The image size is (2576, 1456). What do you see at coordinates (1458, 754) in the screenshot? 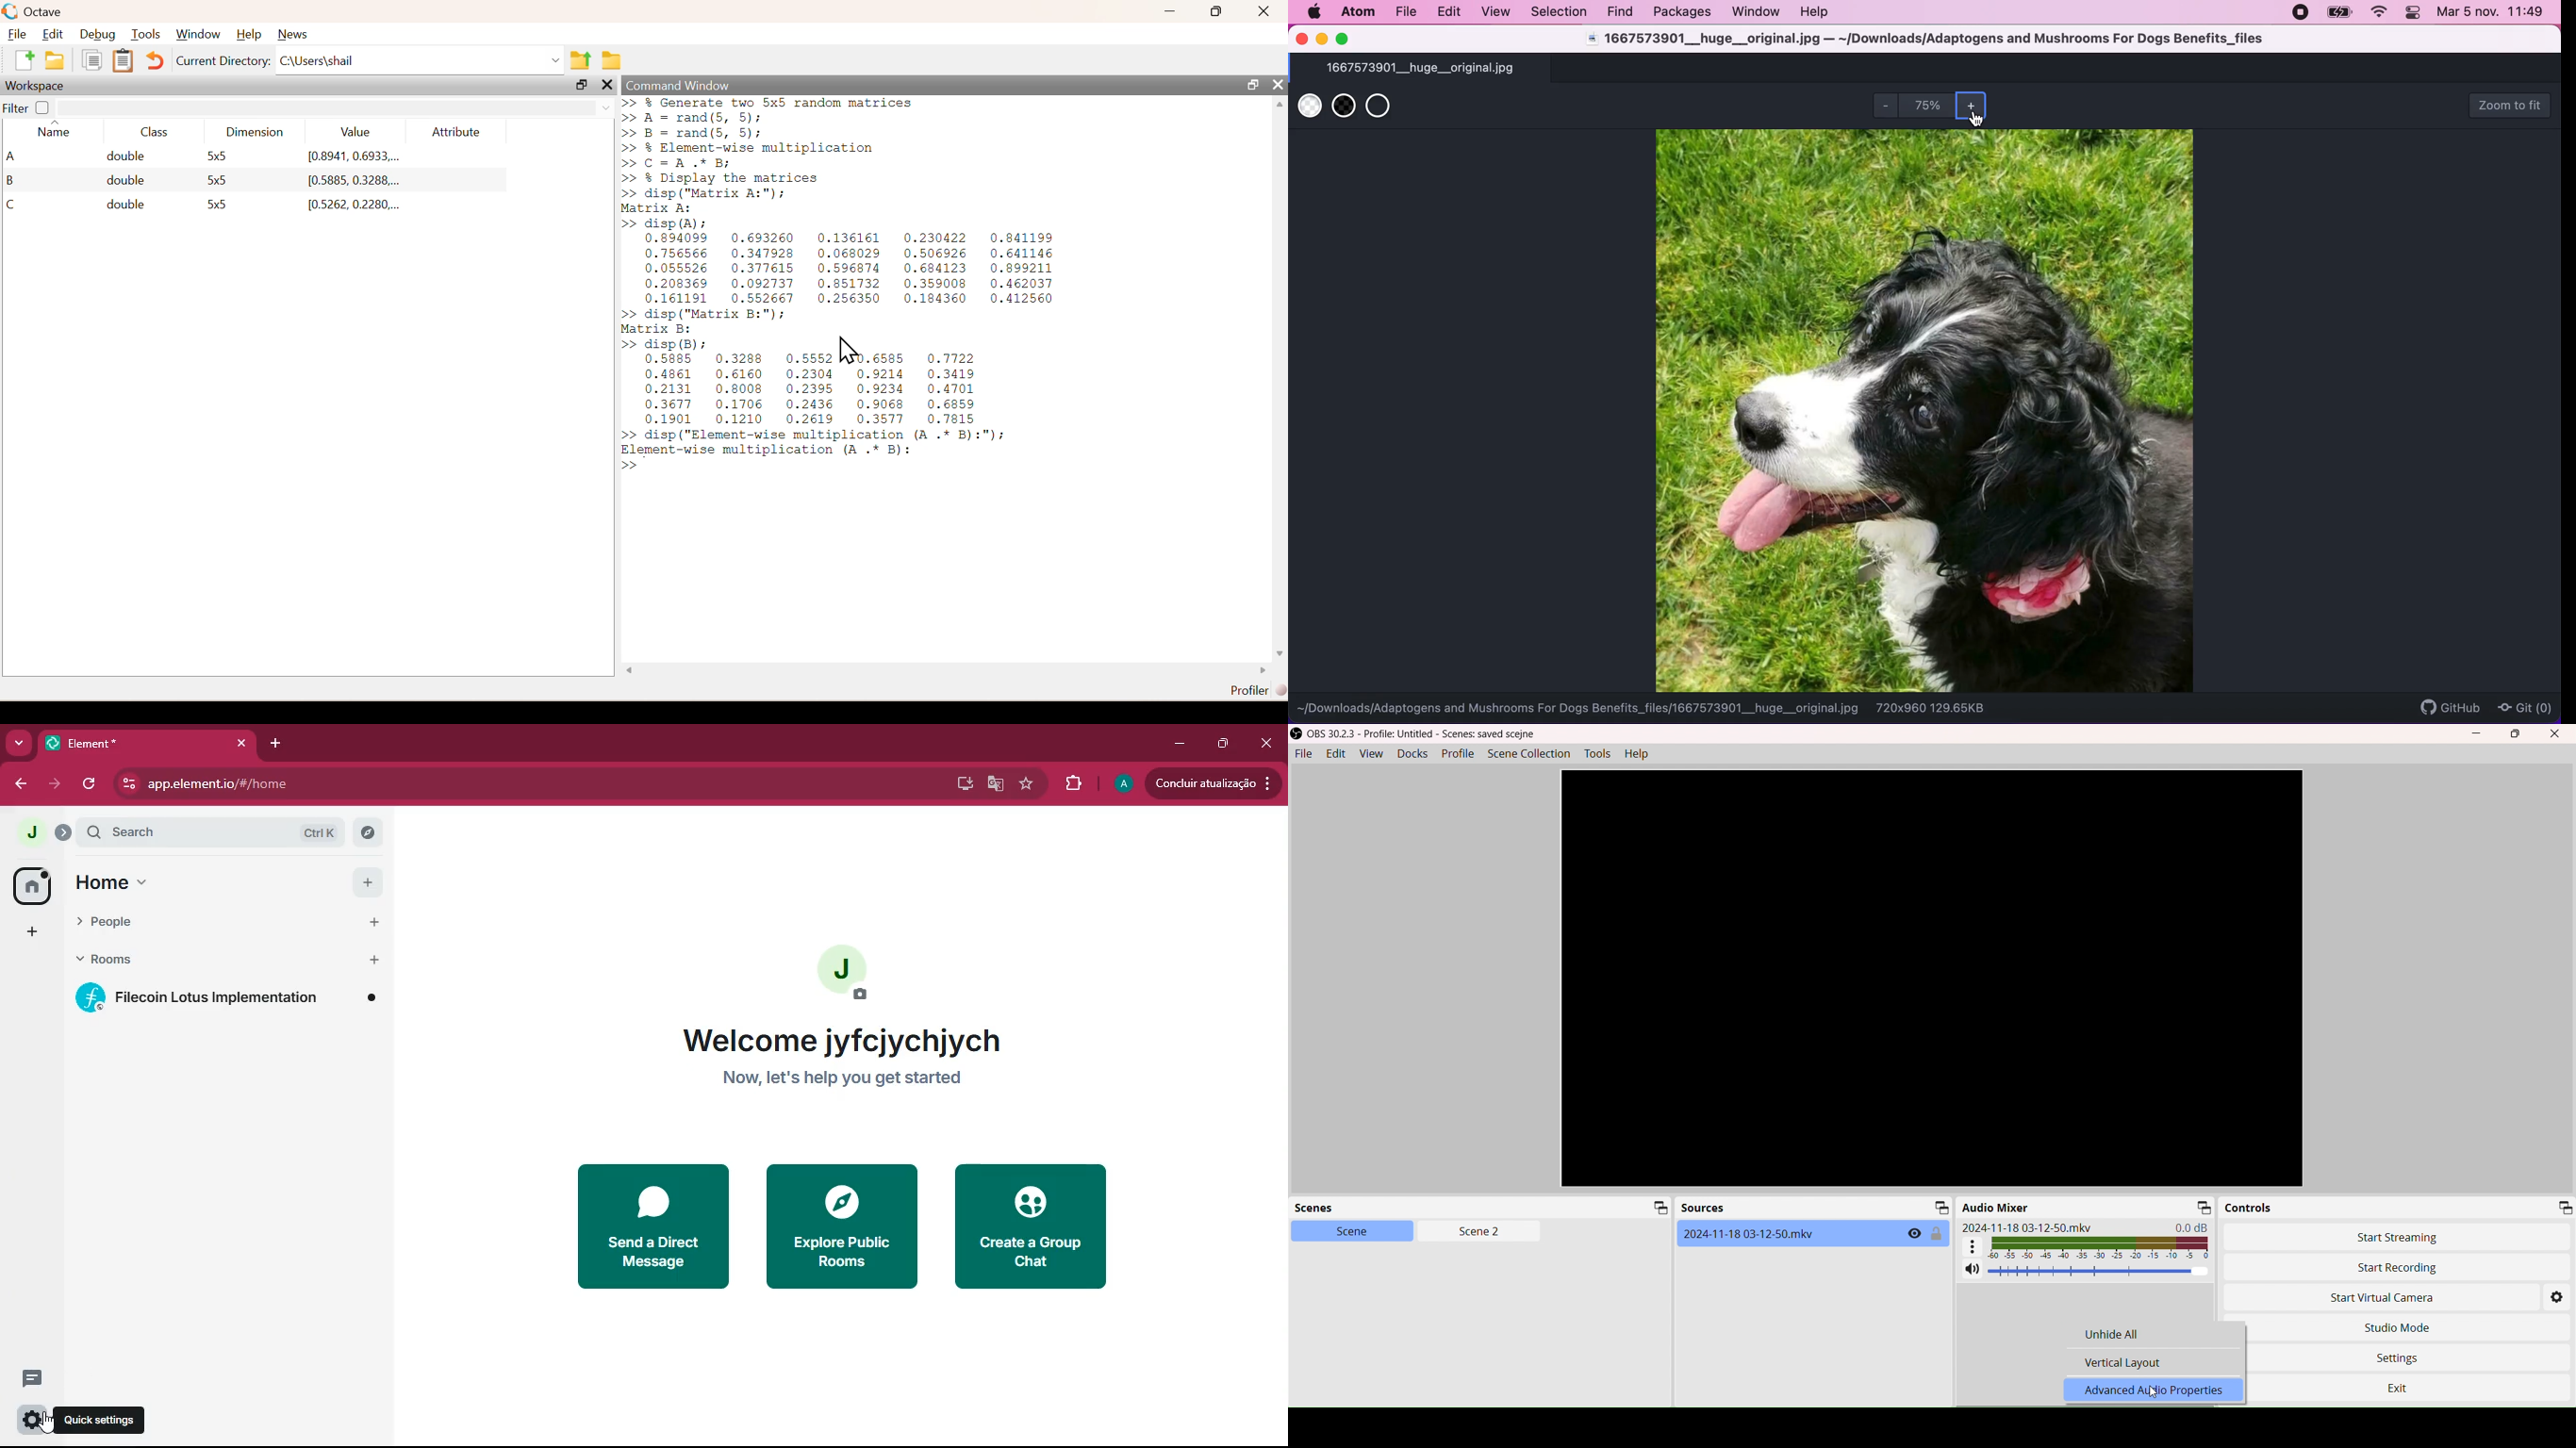
I see `Profile` at bounding box center [1458, 754].